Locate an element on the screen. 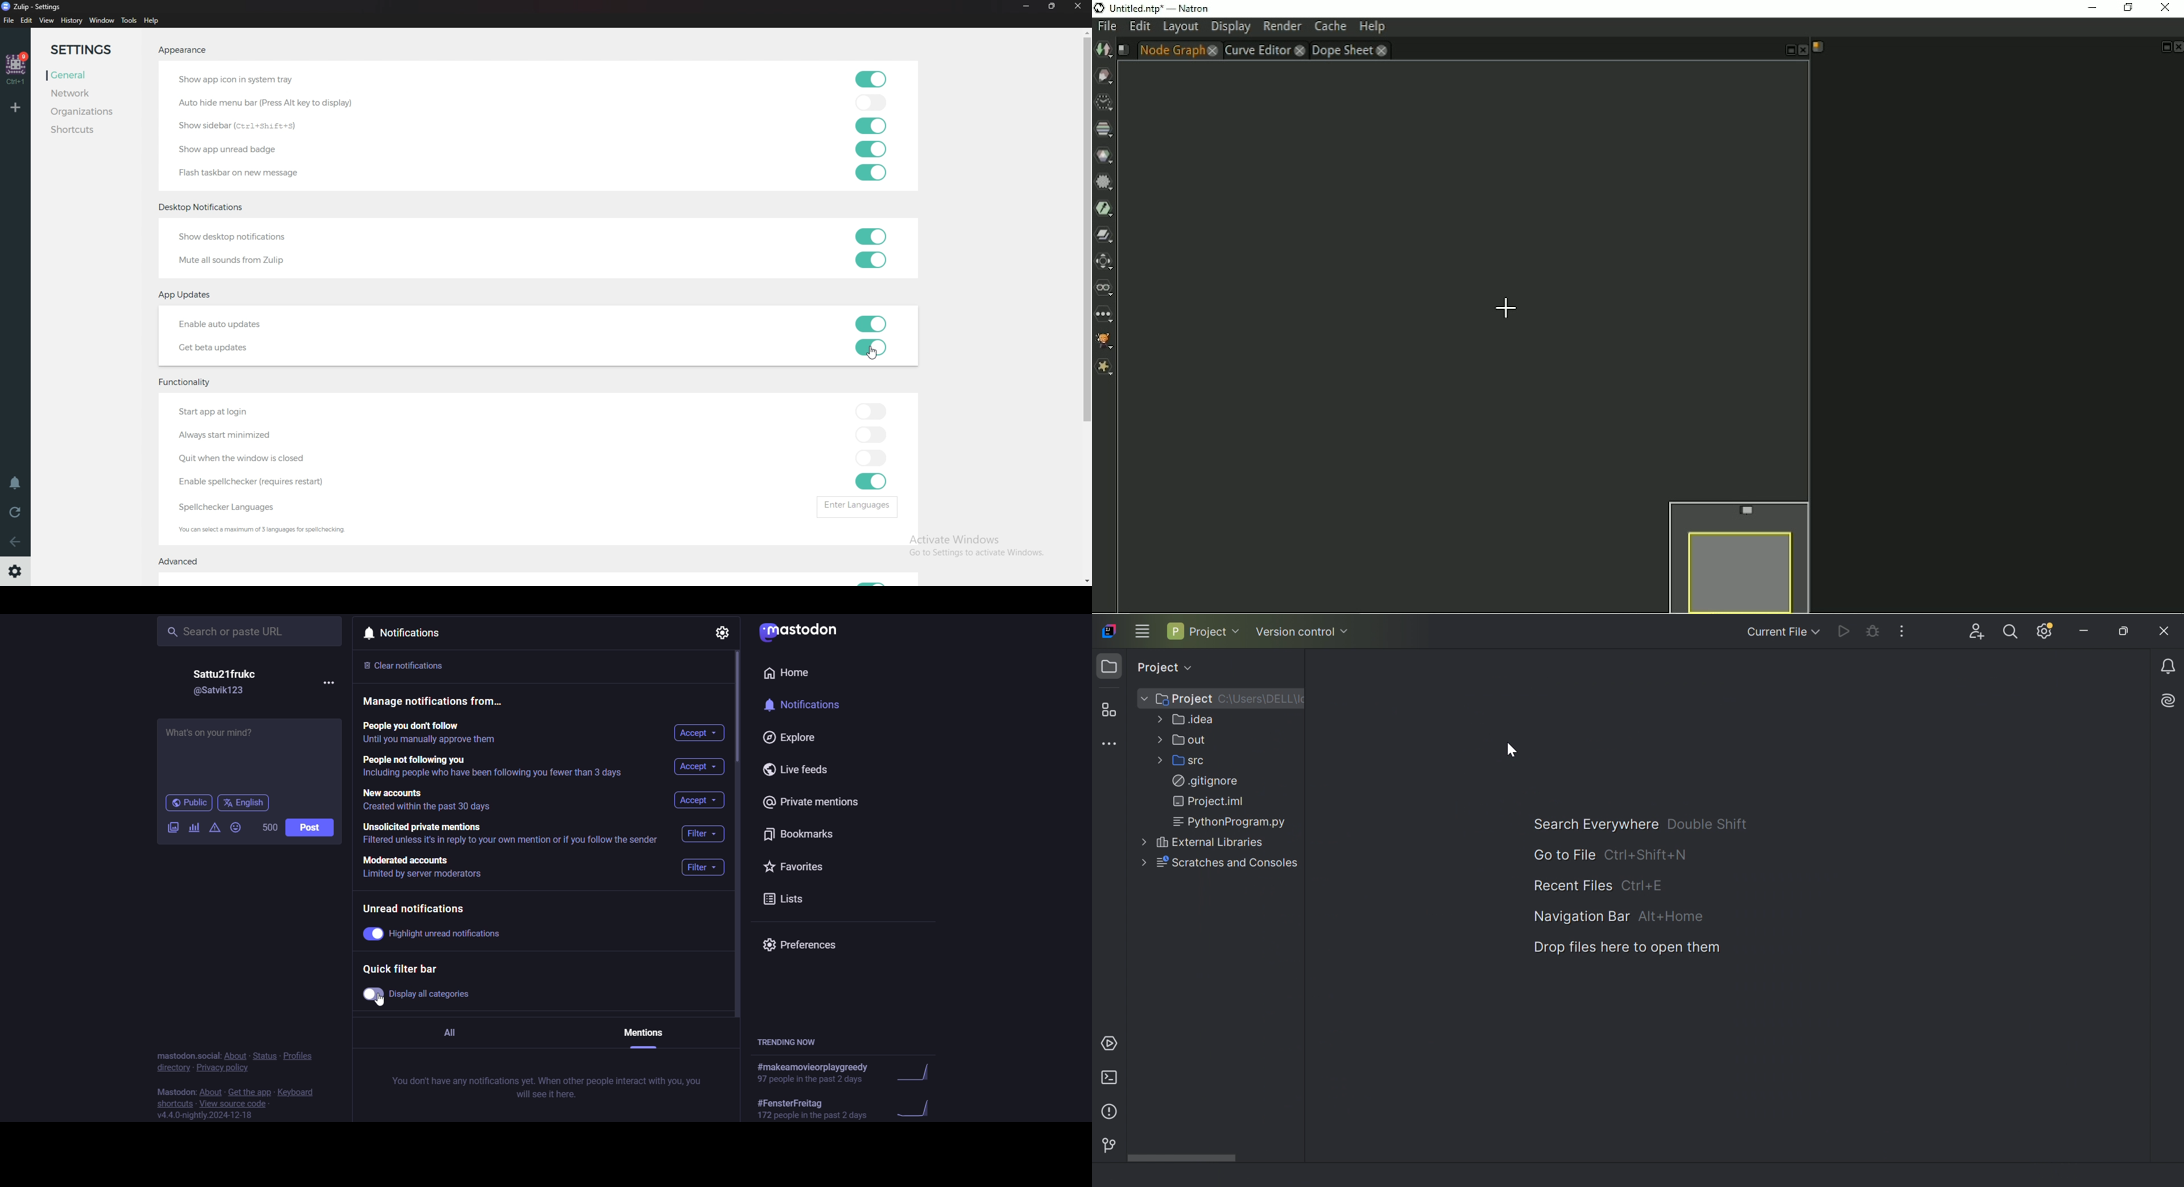 This screenshot has width=2184, height=1204. keyboard is located at coordinates (297, 1092).